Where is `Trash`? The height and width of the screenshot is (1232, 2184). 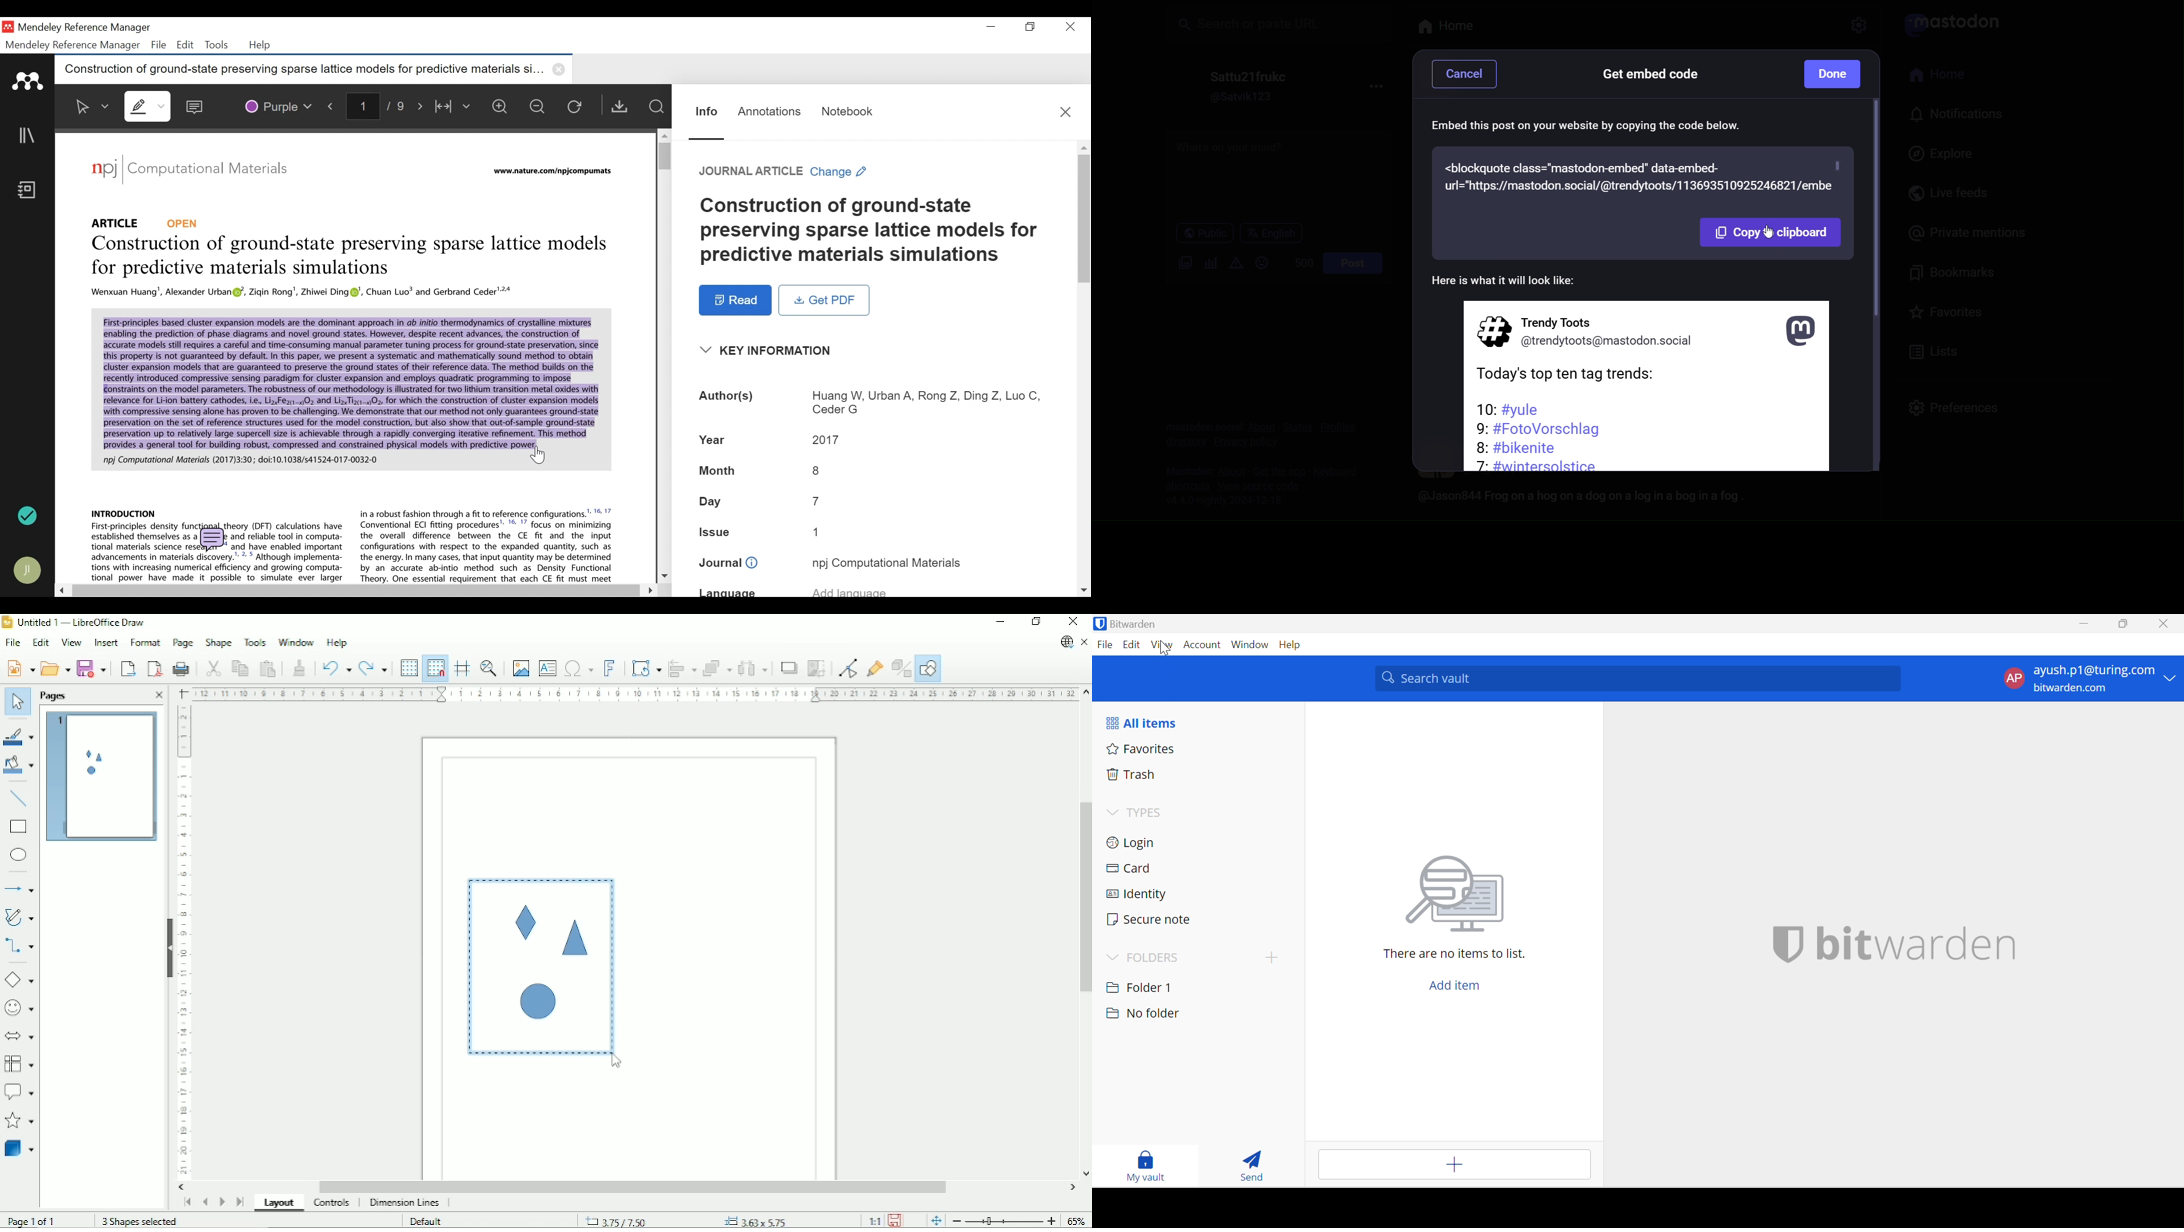
Trash is located at coordinates (1135, 774).